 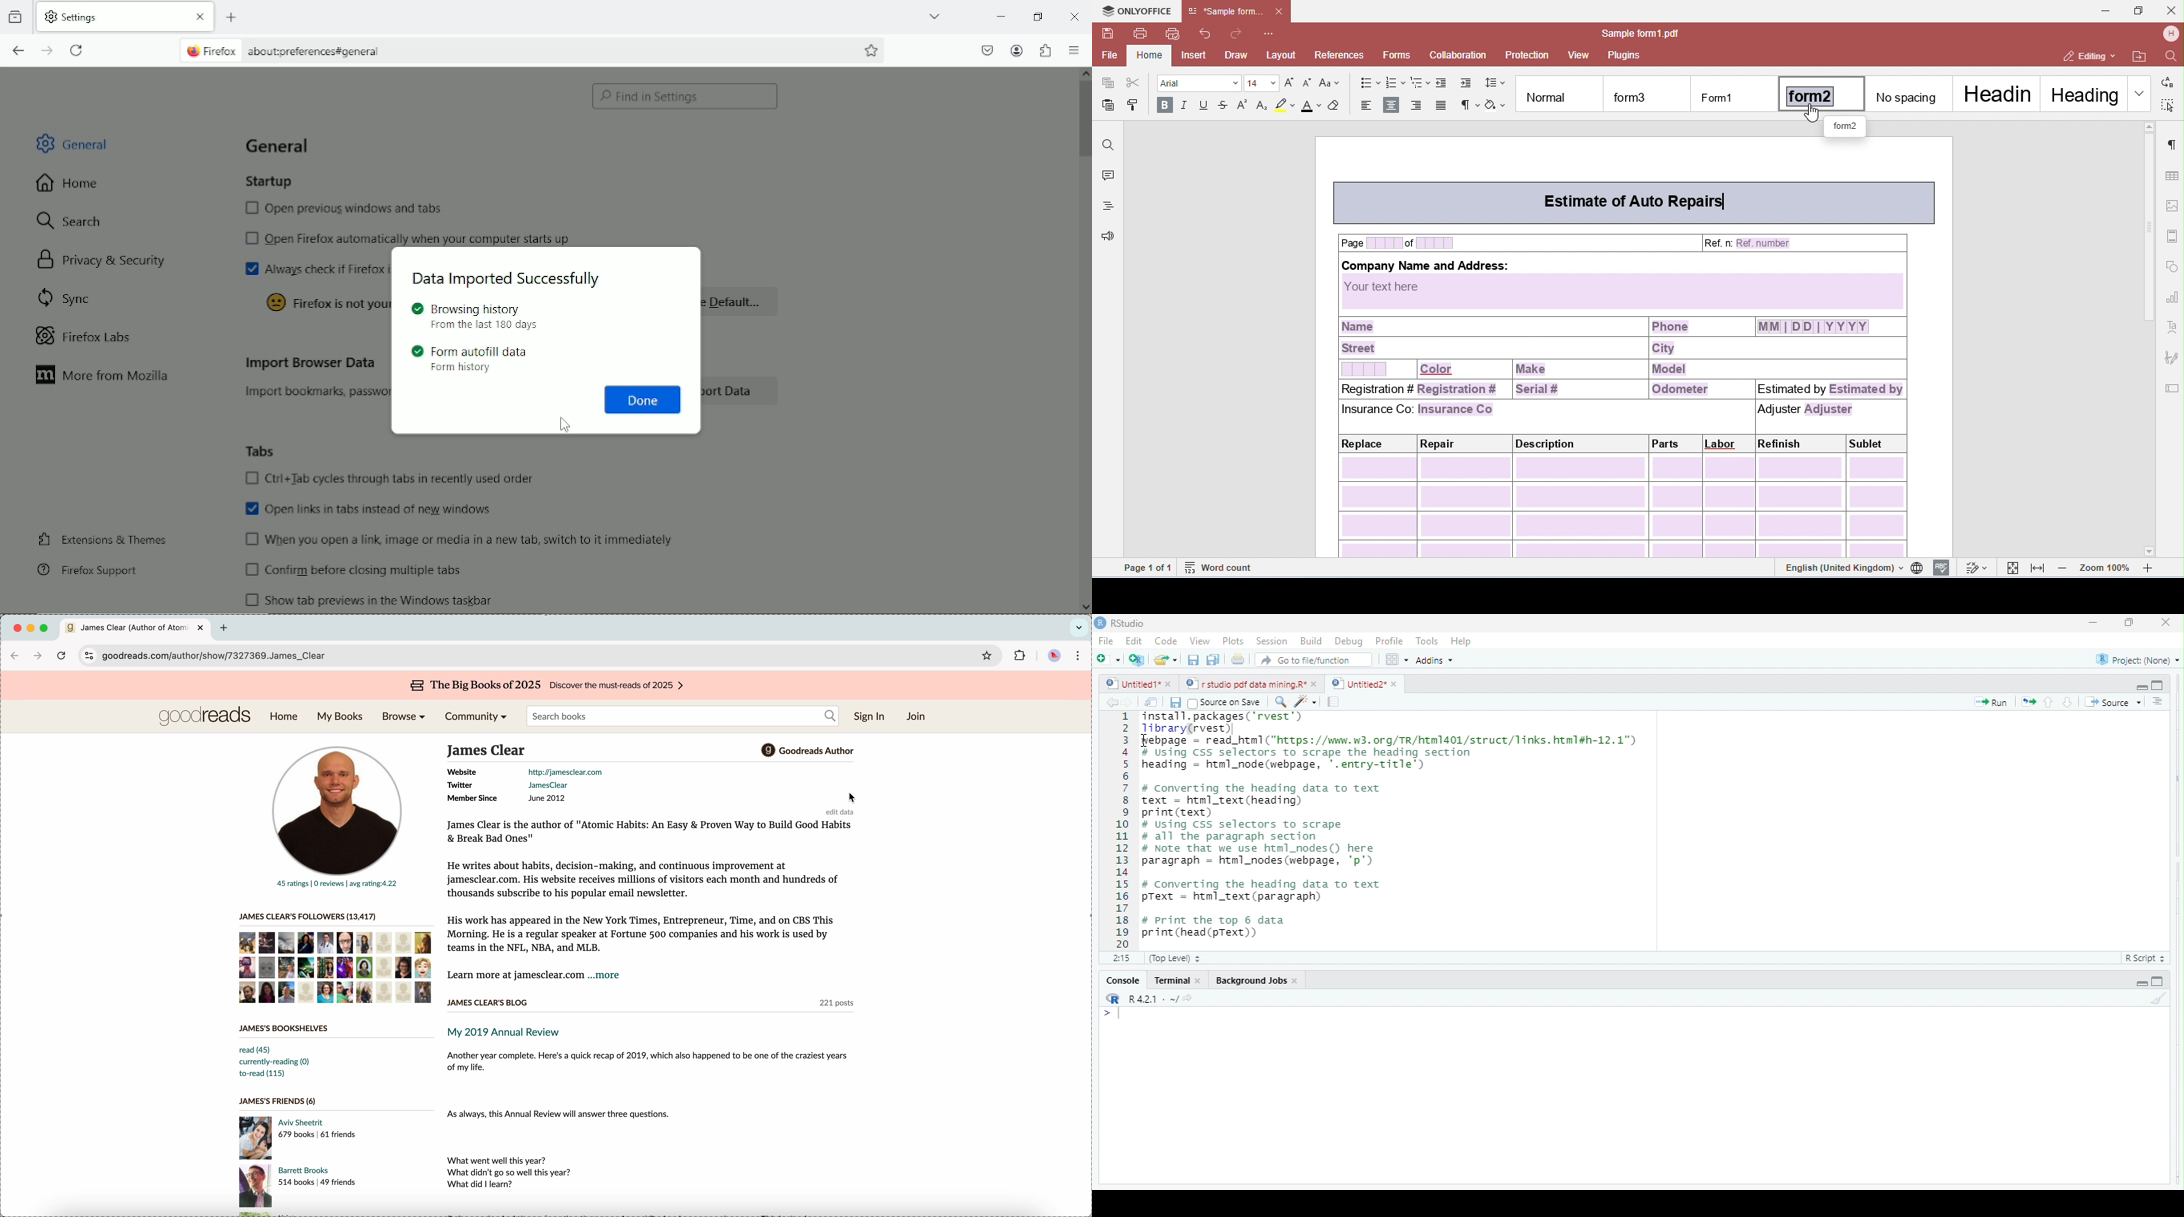 I want to click on New tab, so click(x=232, y=18).